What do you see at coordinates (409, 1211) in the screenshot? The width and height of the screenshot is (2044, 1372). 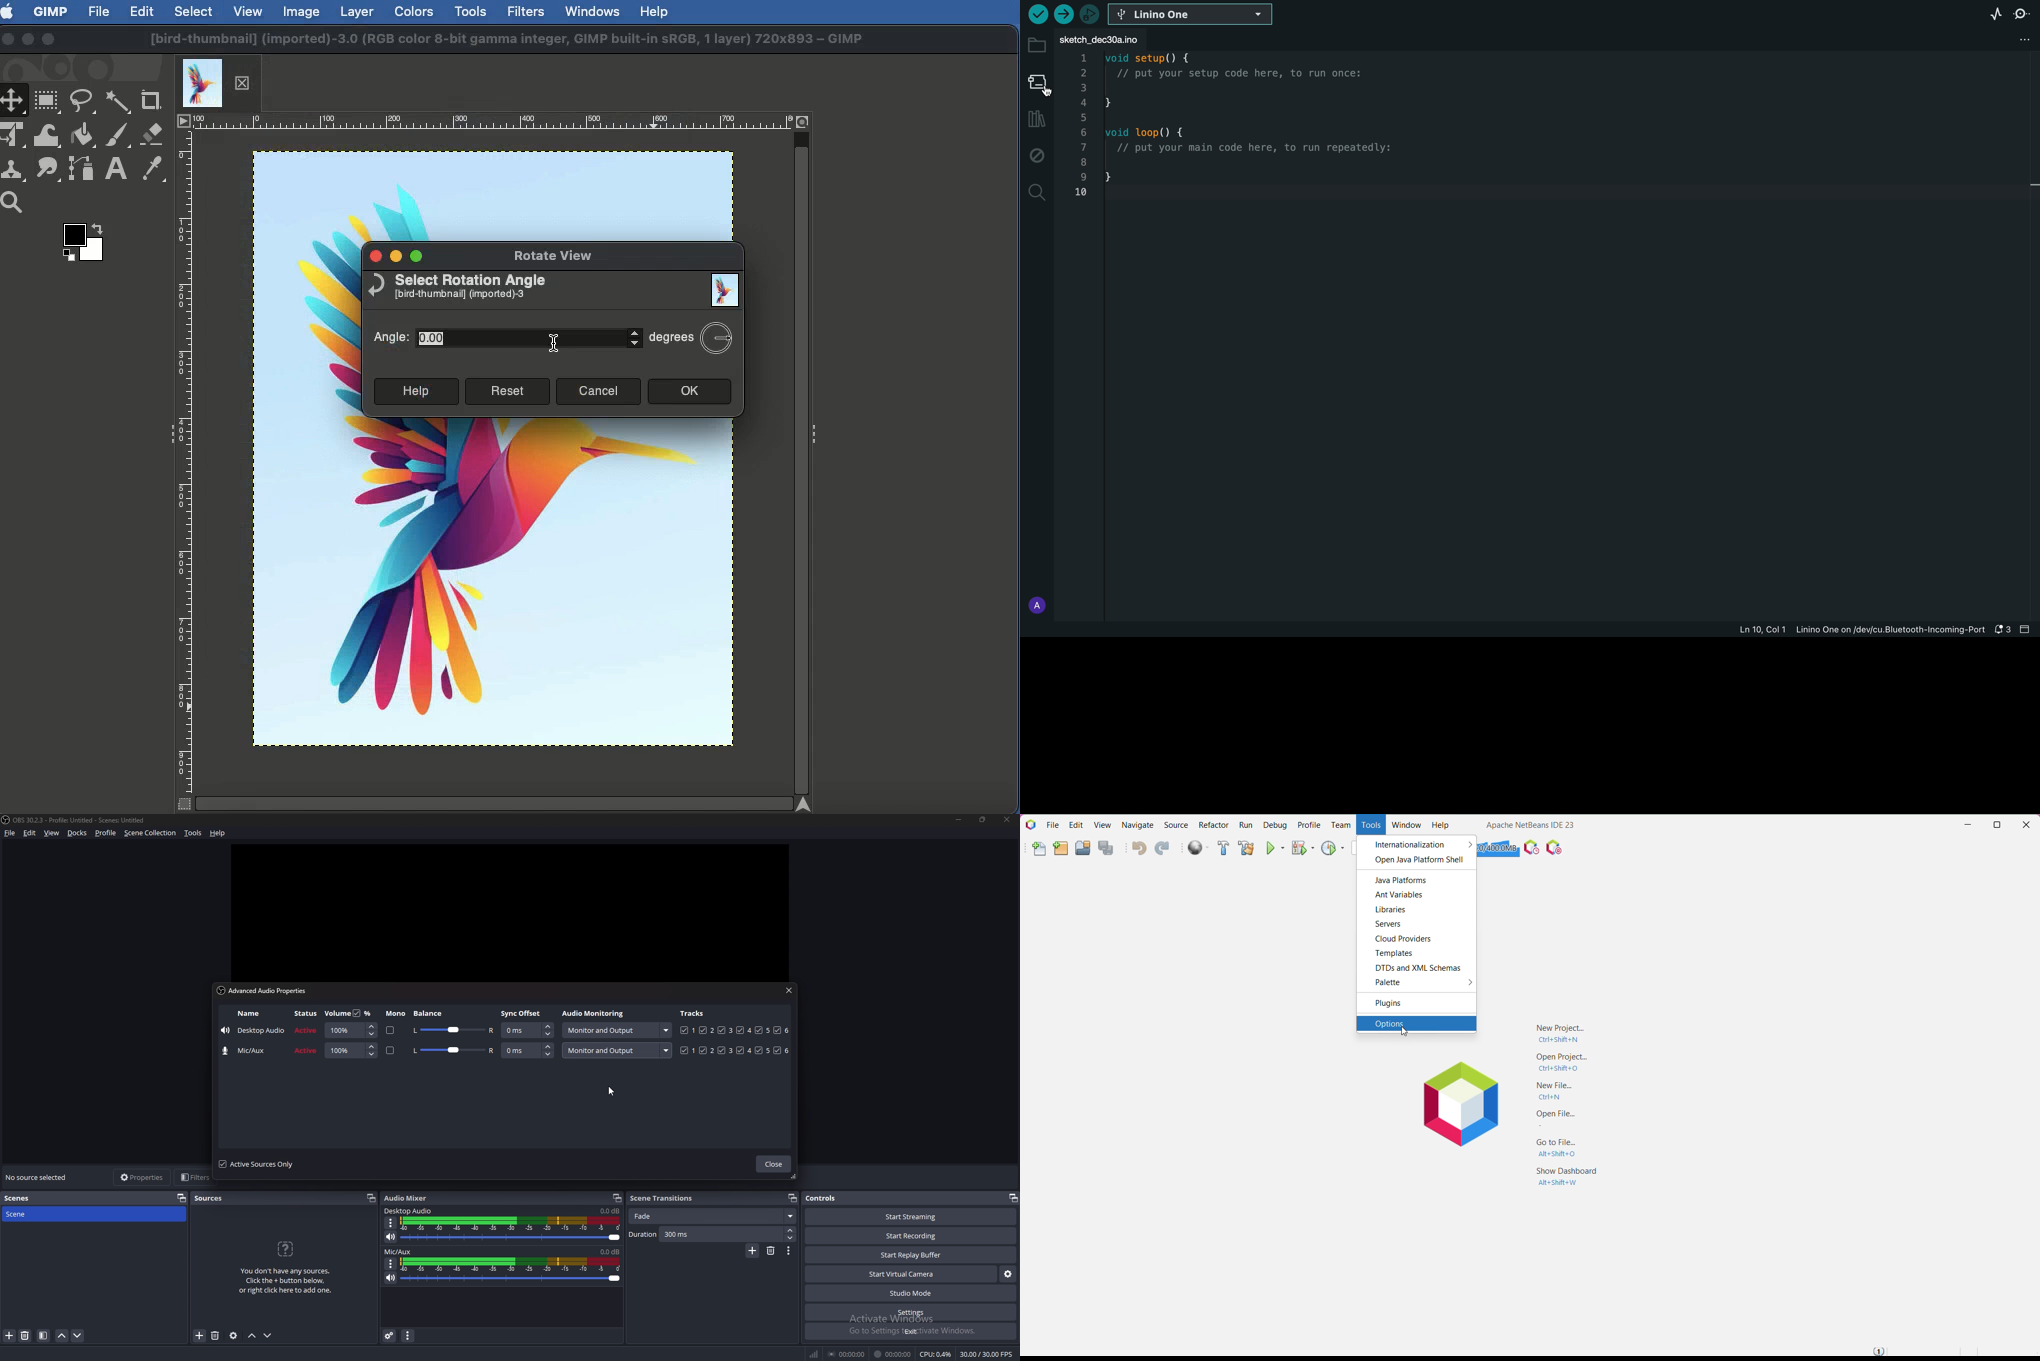 I see `desktop audio` at bounding box center [409, 1211].